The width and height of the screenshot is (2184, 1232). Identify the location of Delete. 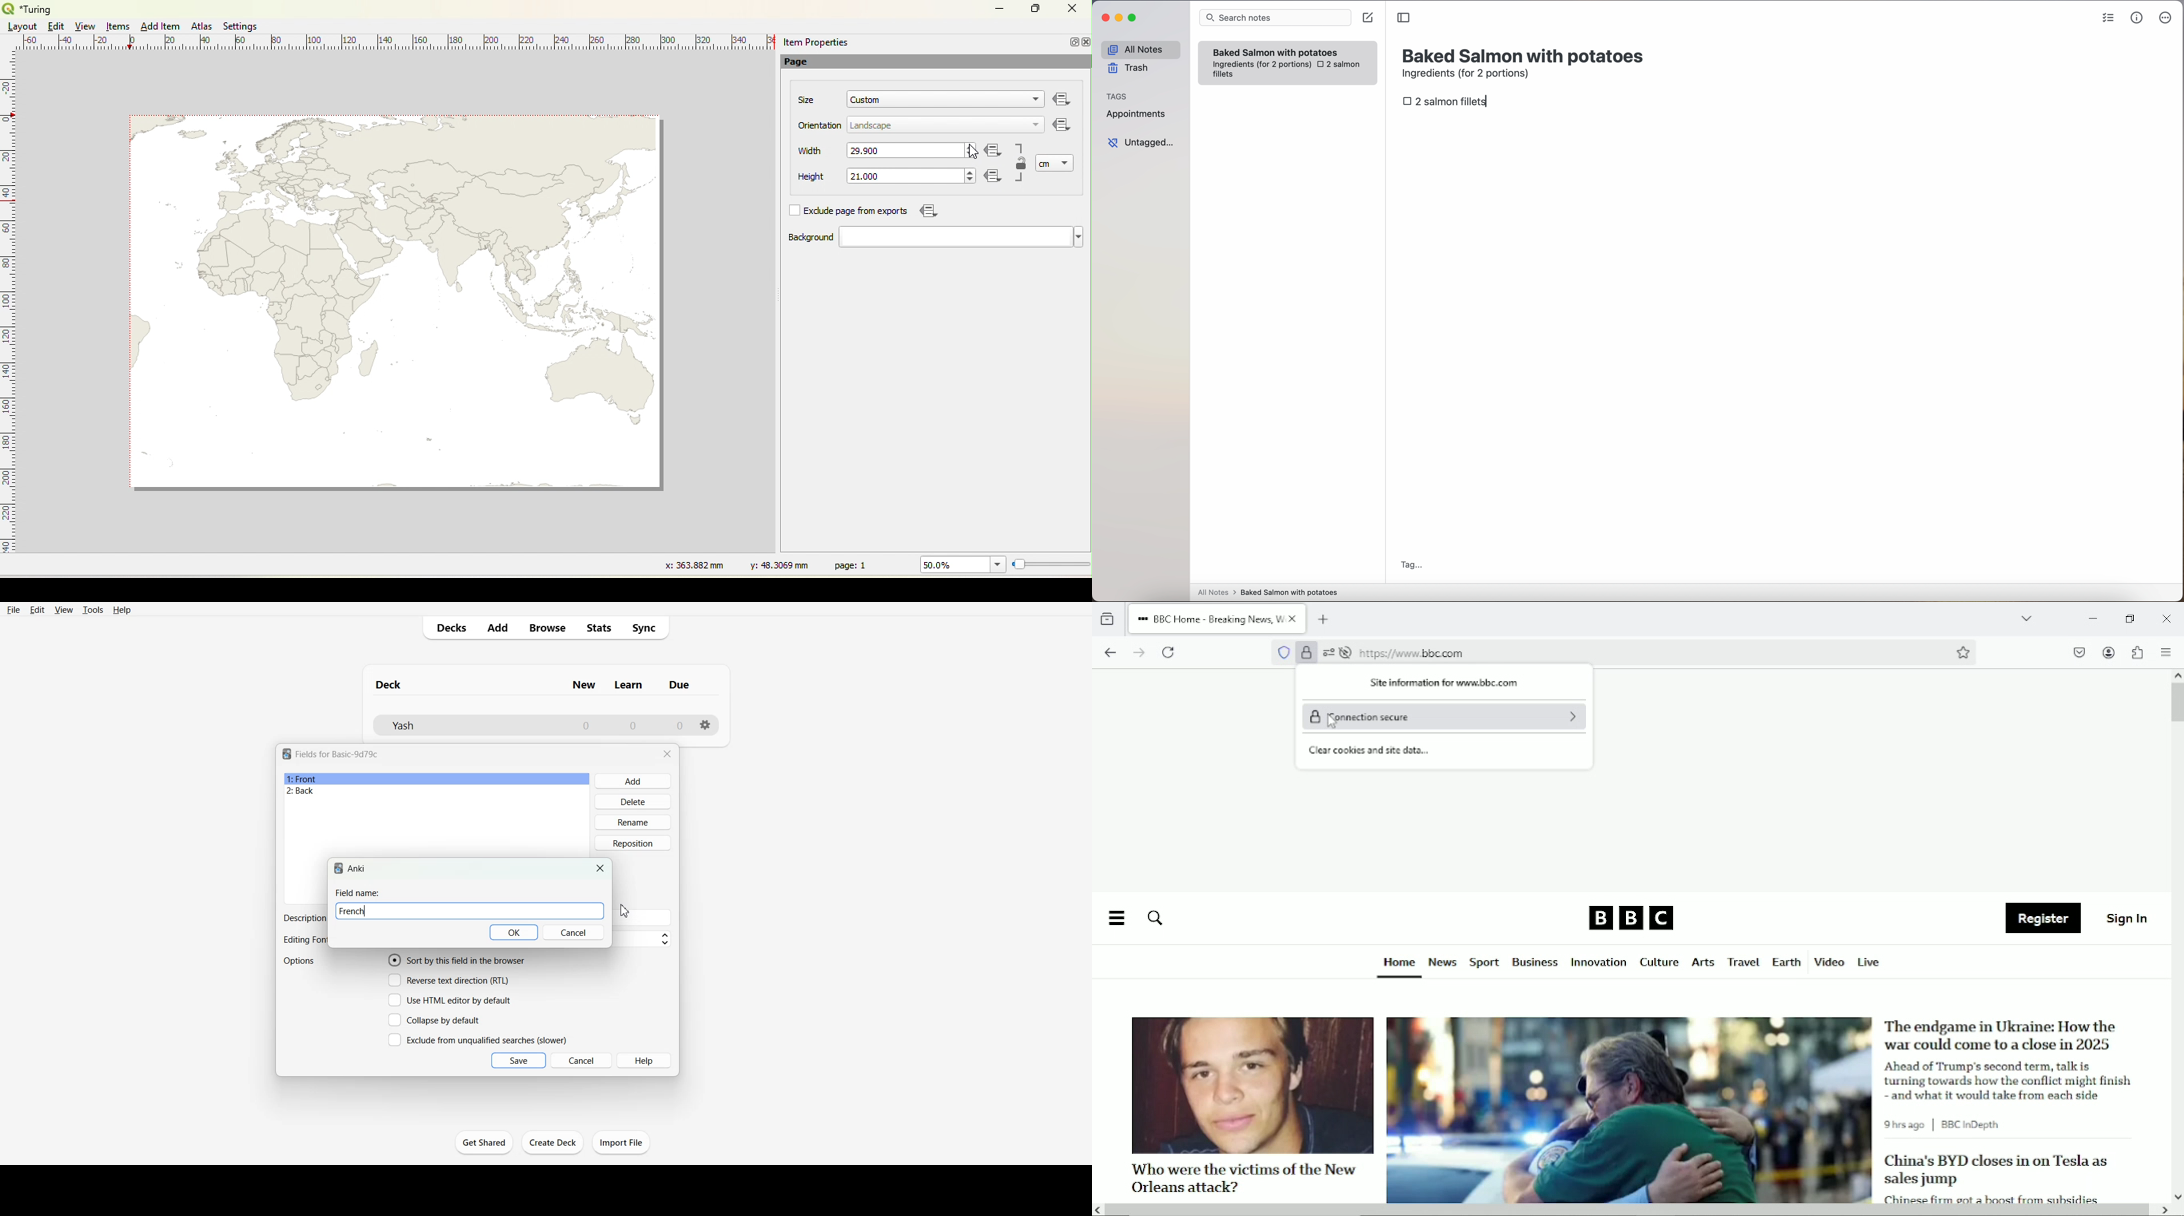
(634, 801).